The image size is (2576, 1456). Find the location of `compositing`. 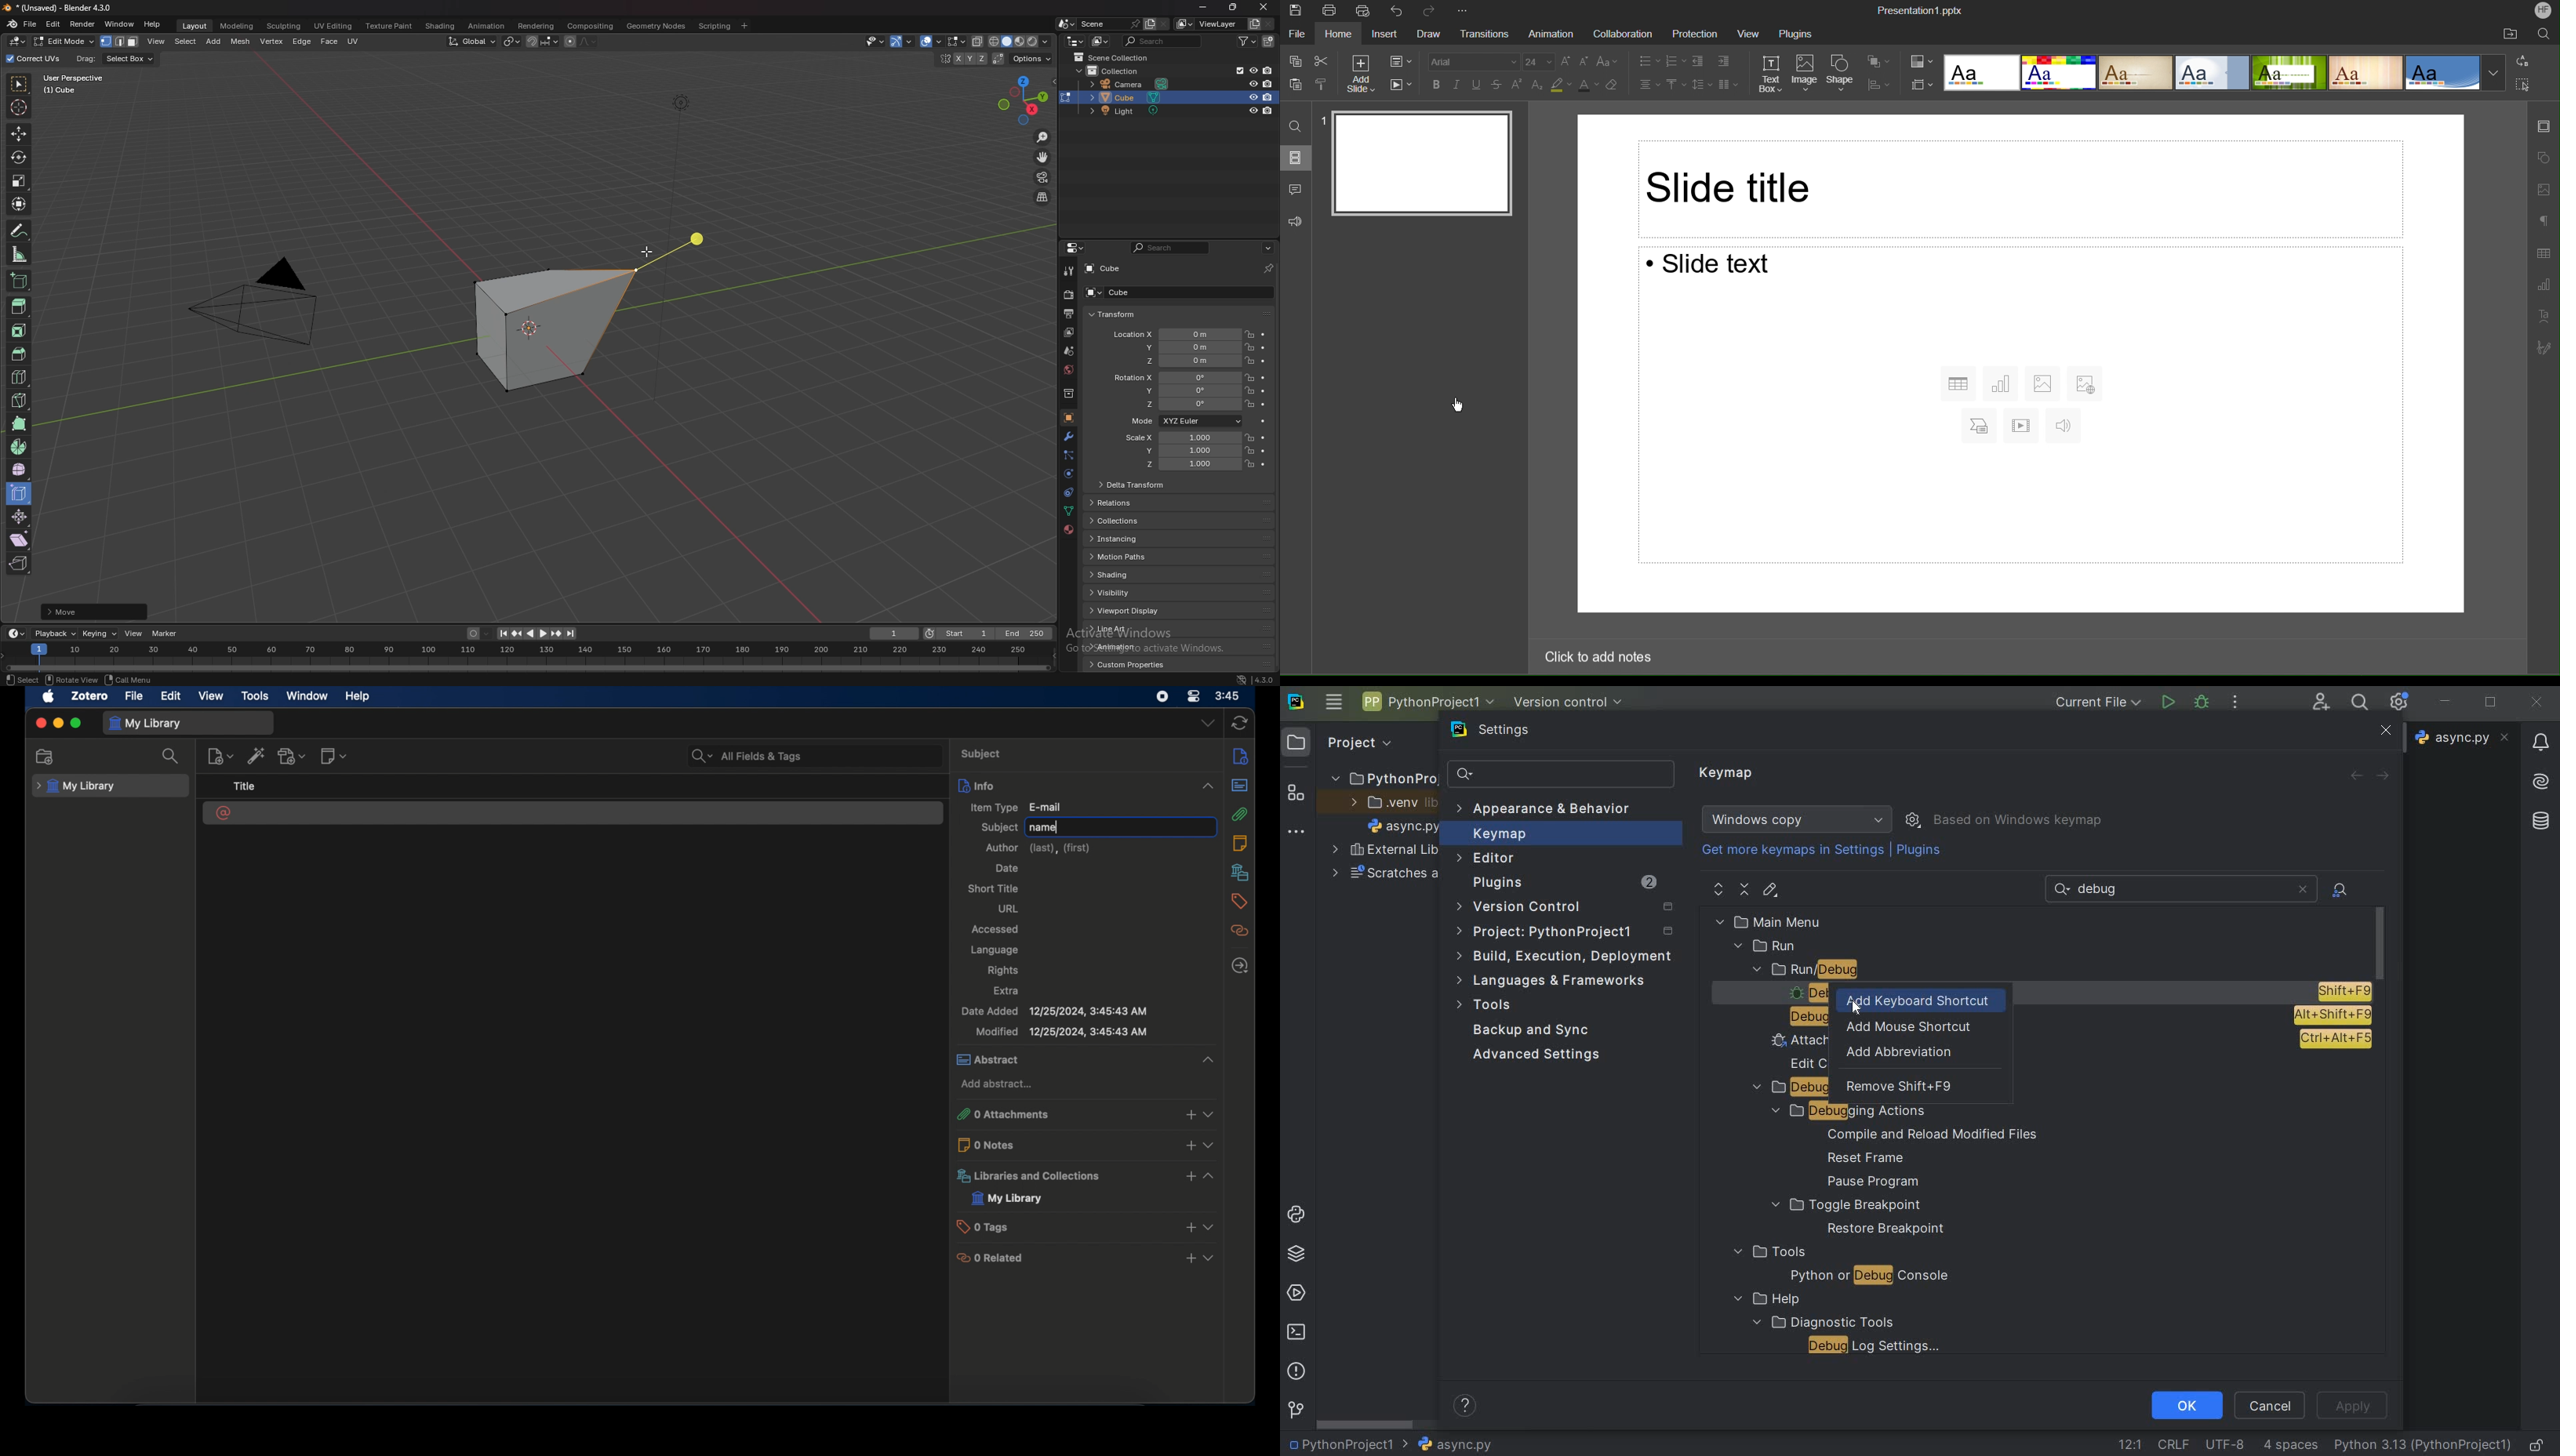

compositing is located at coordinates (591, 26).